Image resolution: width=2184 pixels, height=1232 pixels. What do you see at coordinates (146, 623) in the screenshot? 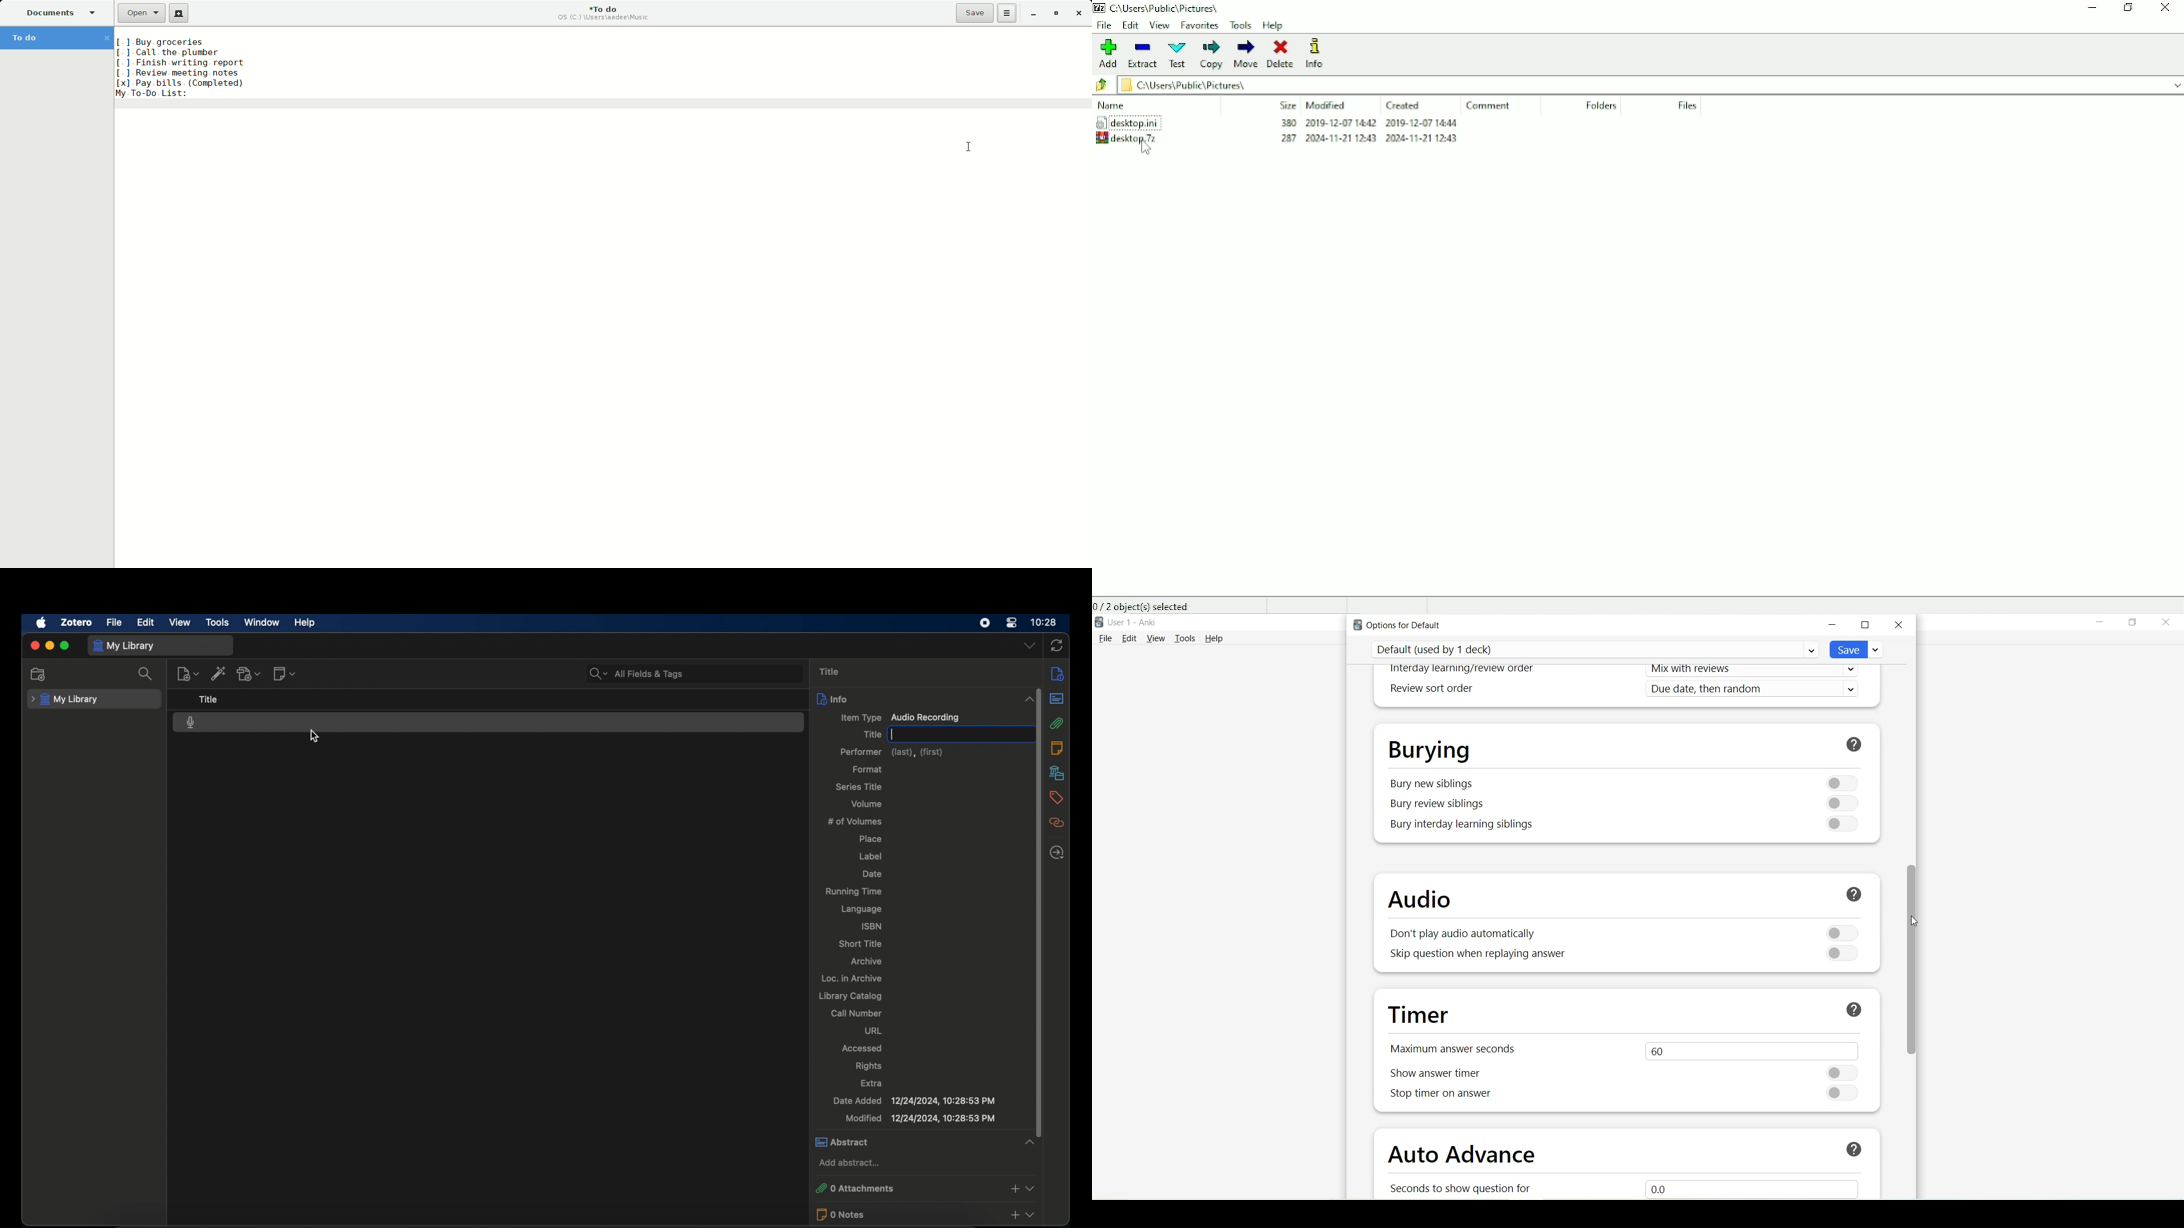
I see `edit` at bounding box center [146, 623].